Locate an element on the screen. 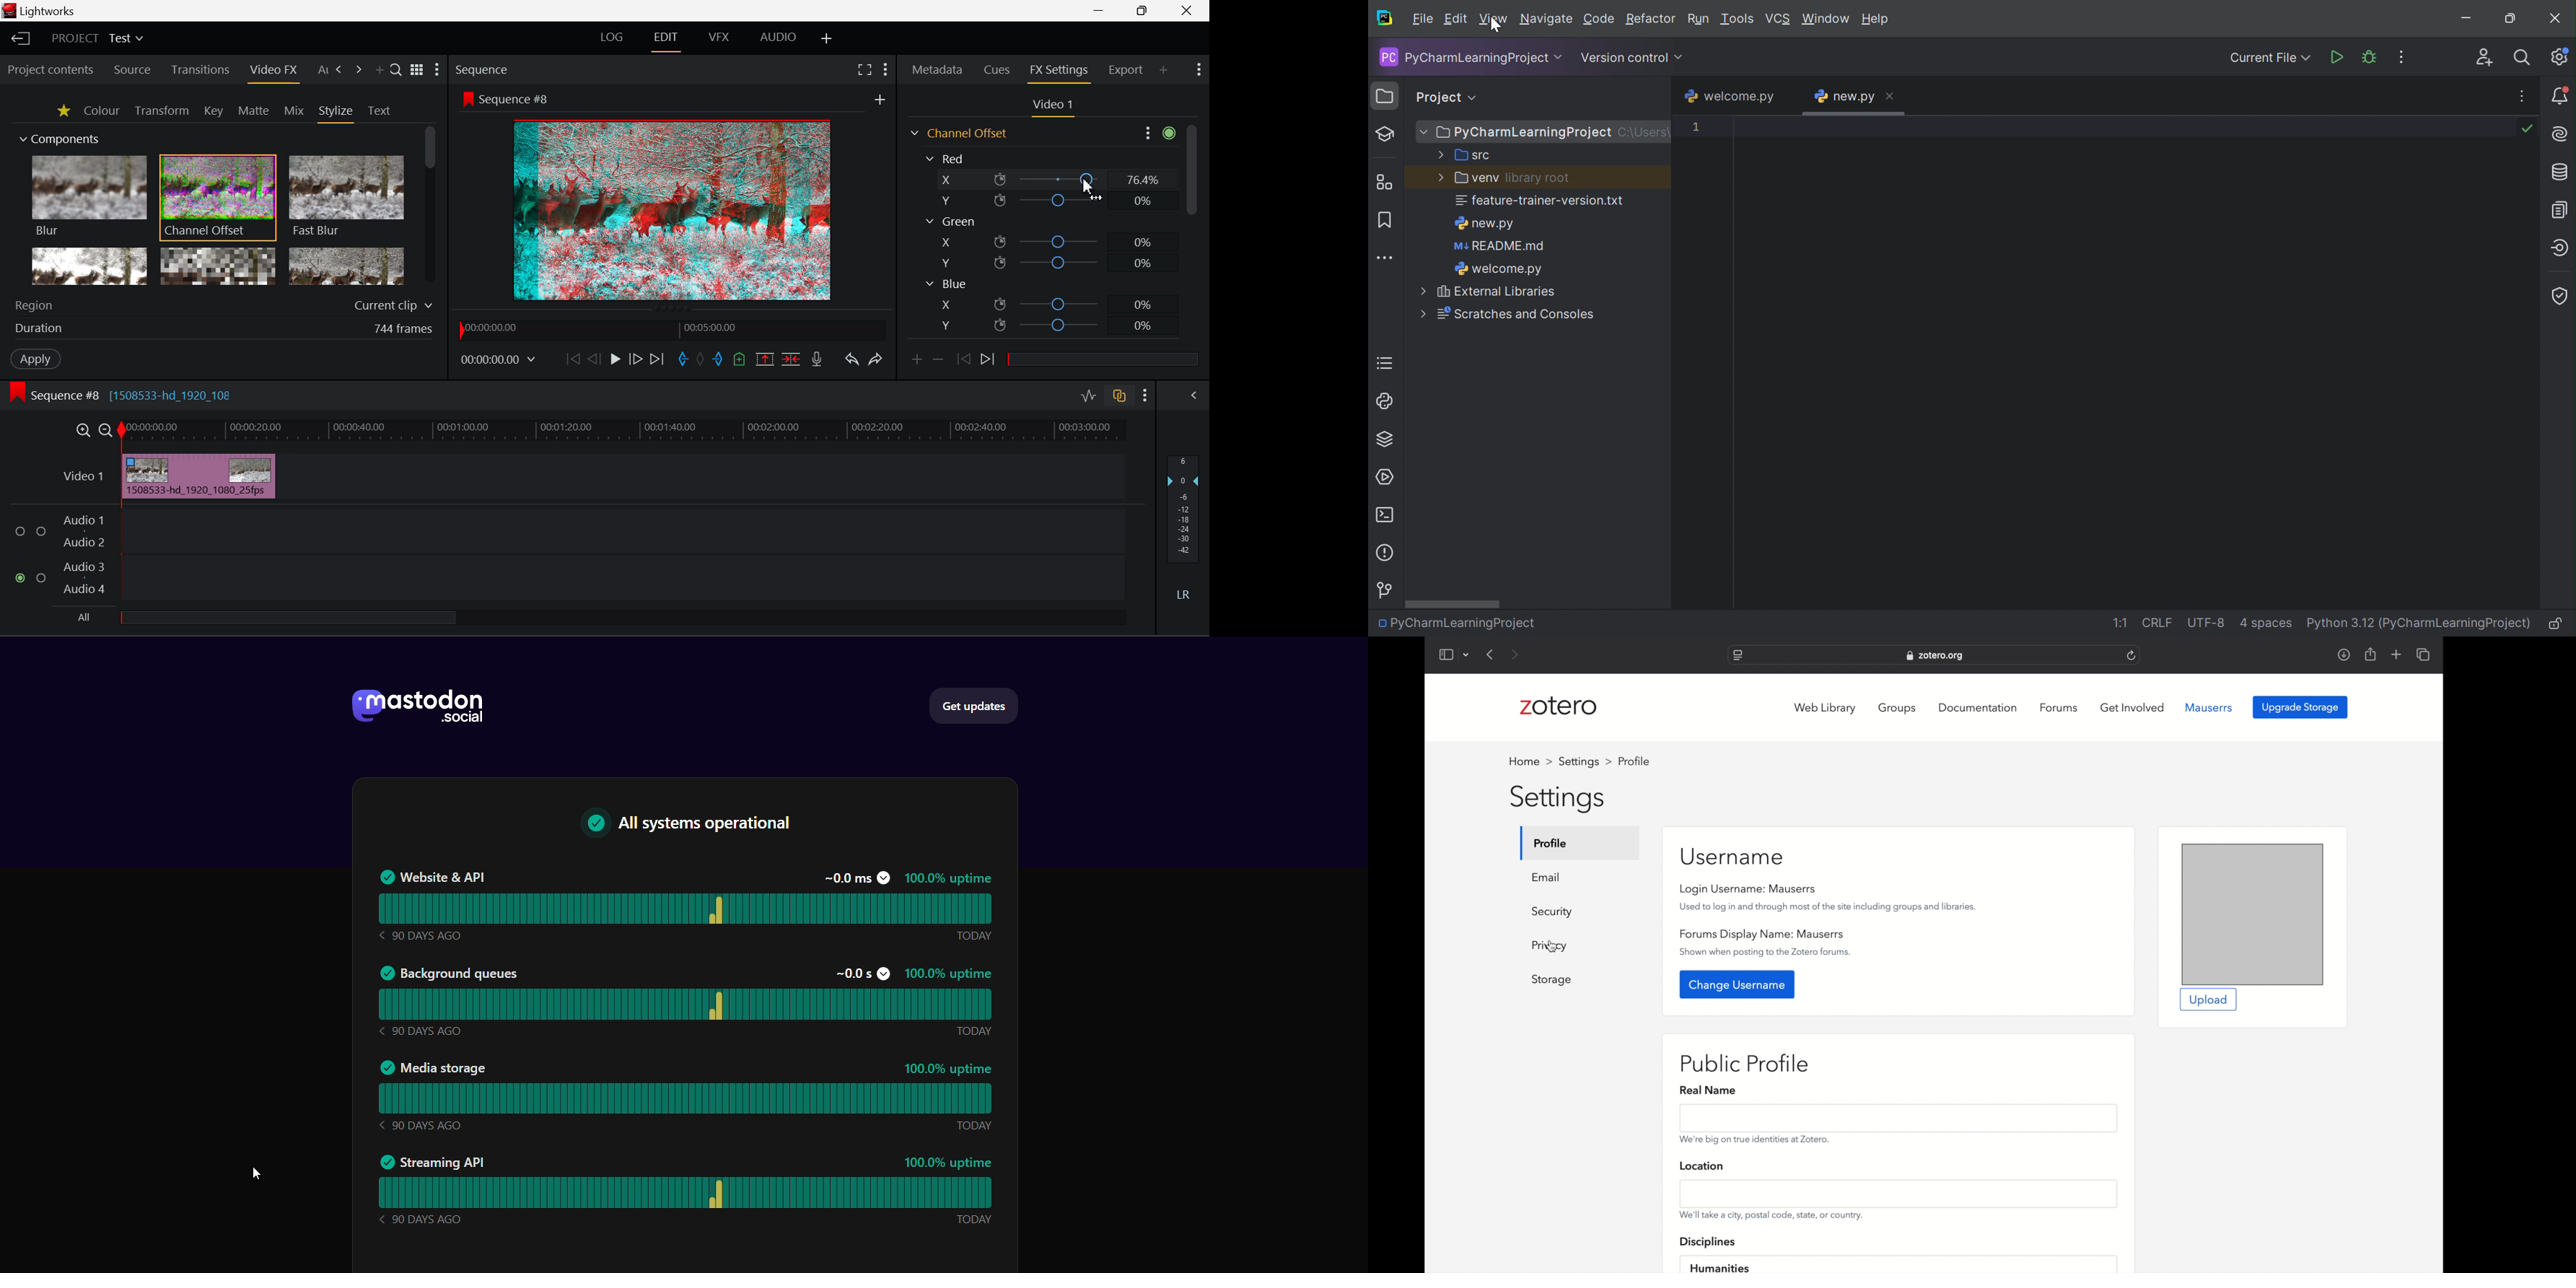 This screenshot has width=2576, height=1288. Show Settings is located at coordinates (1158, 134).